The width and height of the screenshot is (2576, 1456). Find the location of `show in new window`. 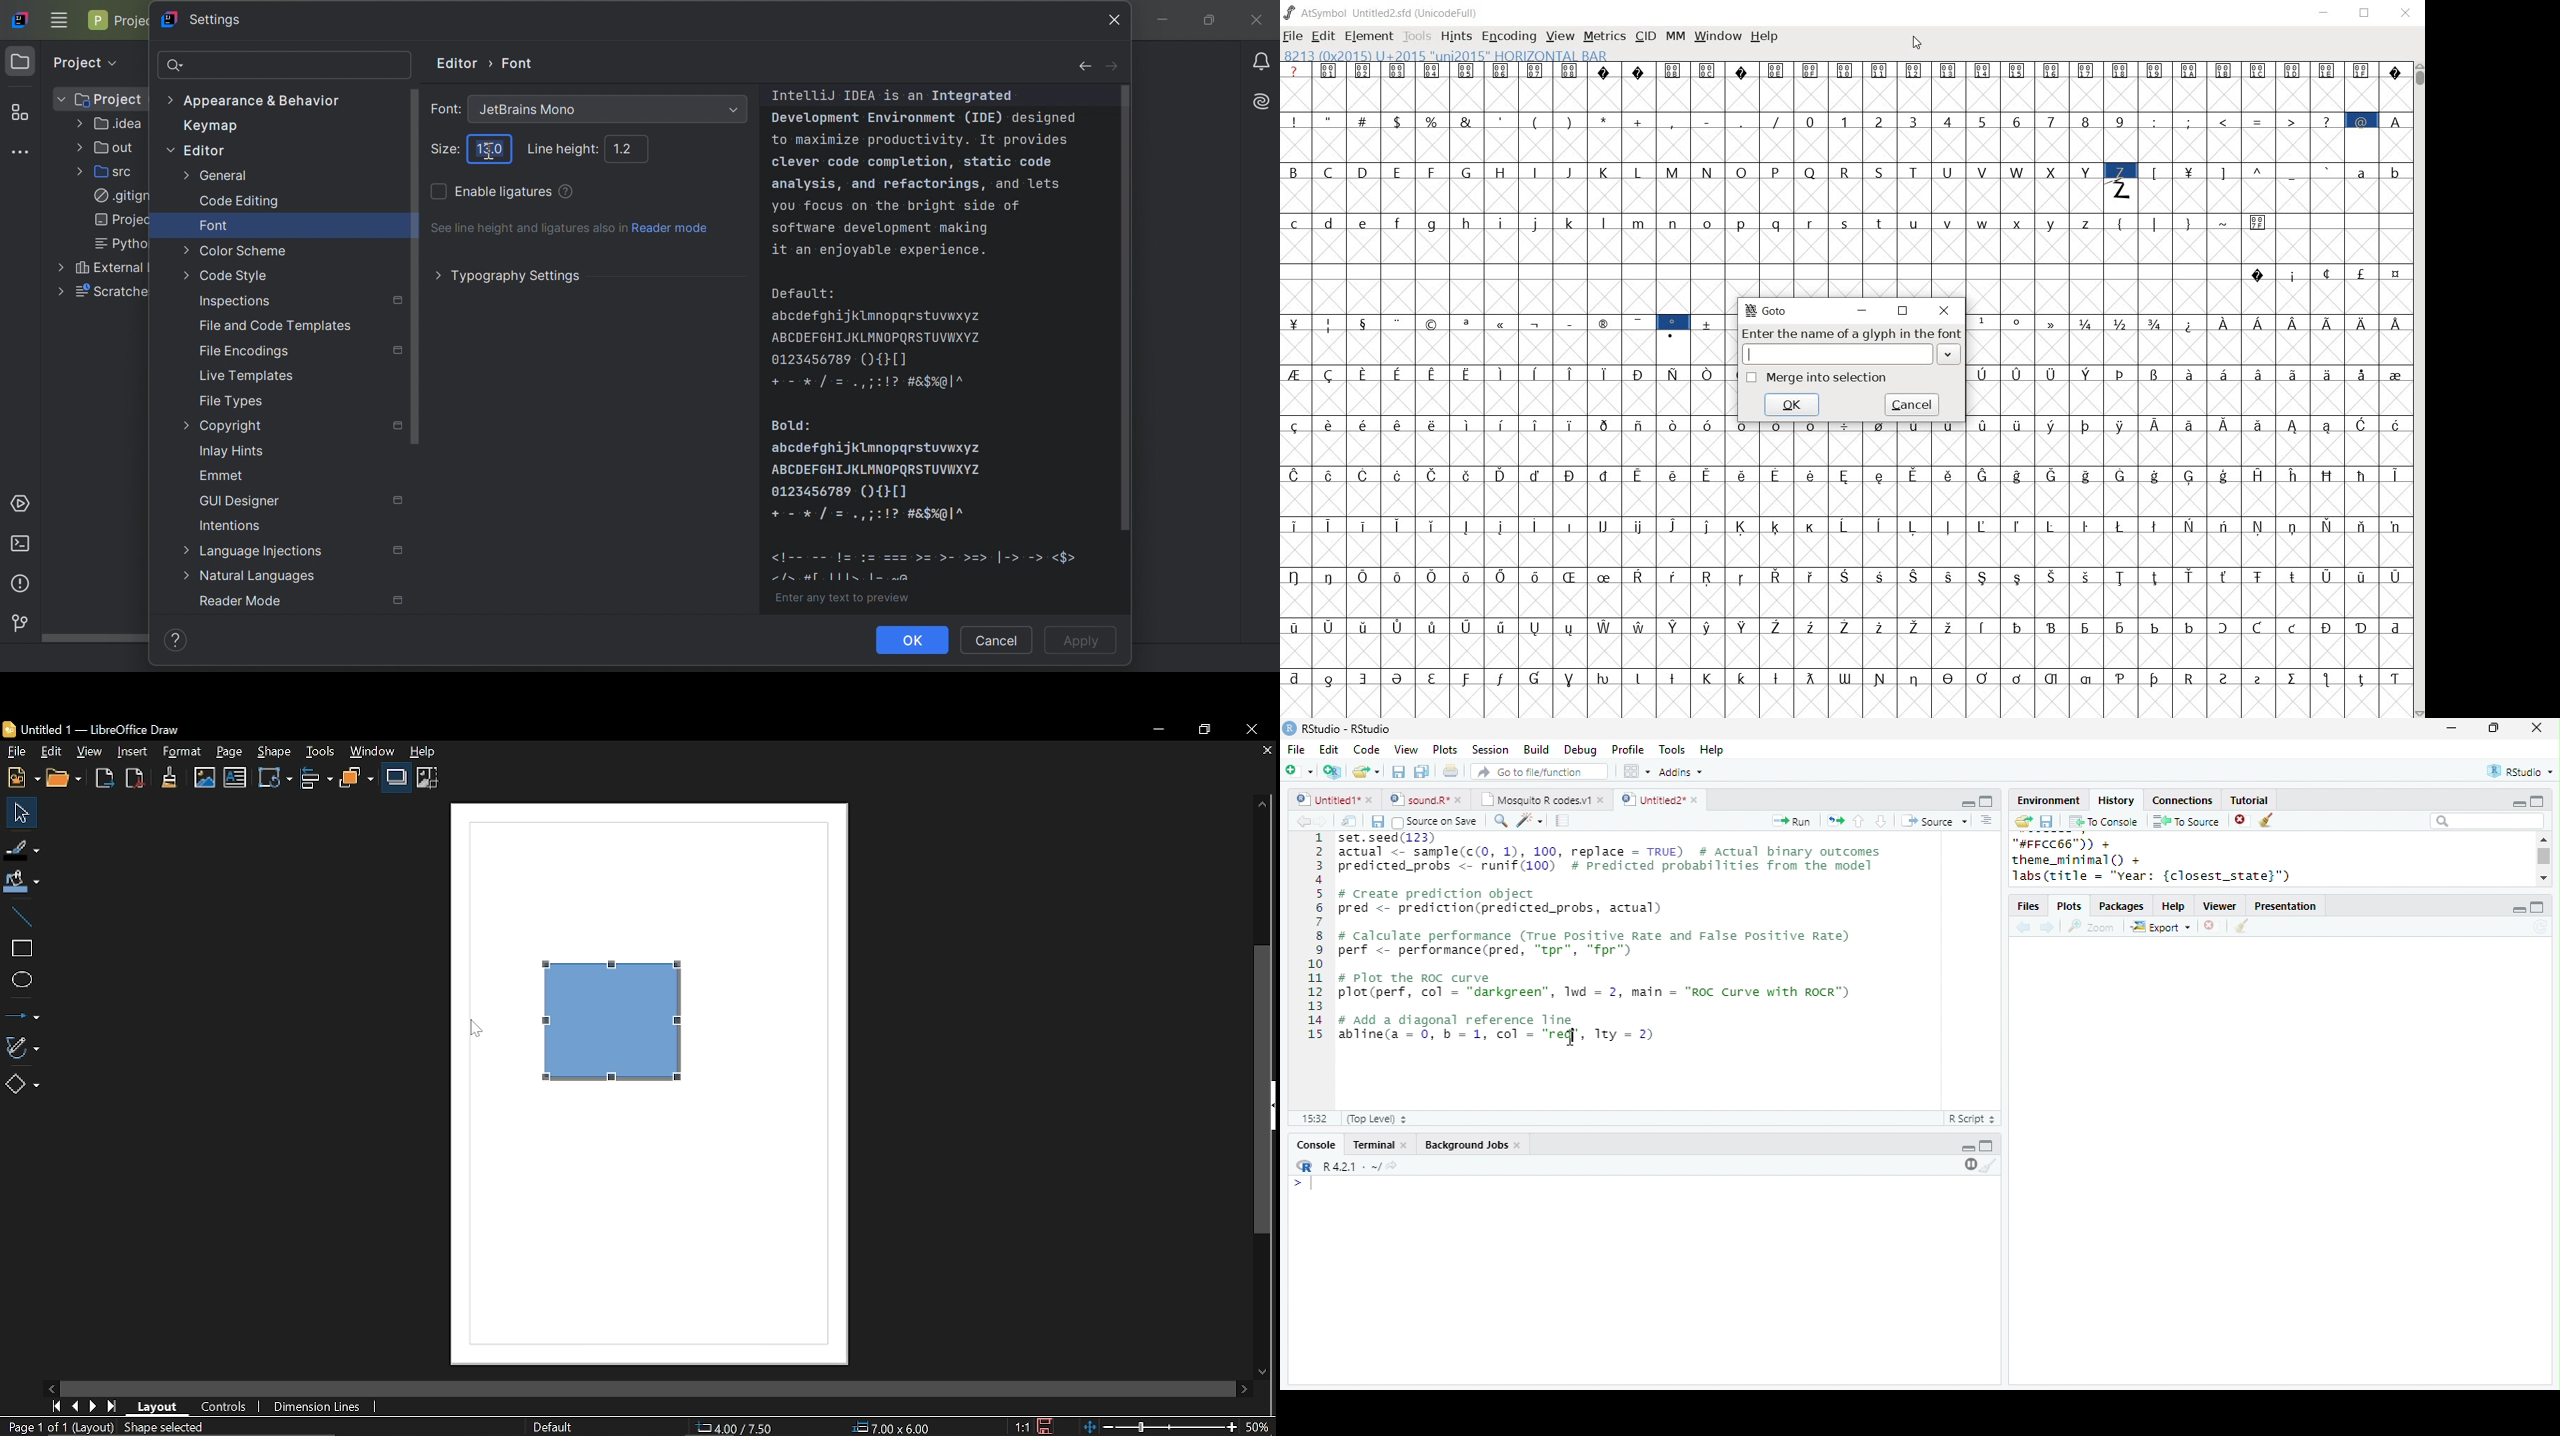

show in new window is located at coordinates (1350, 821).